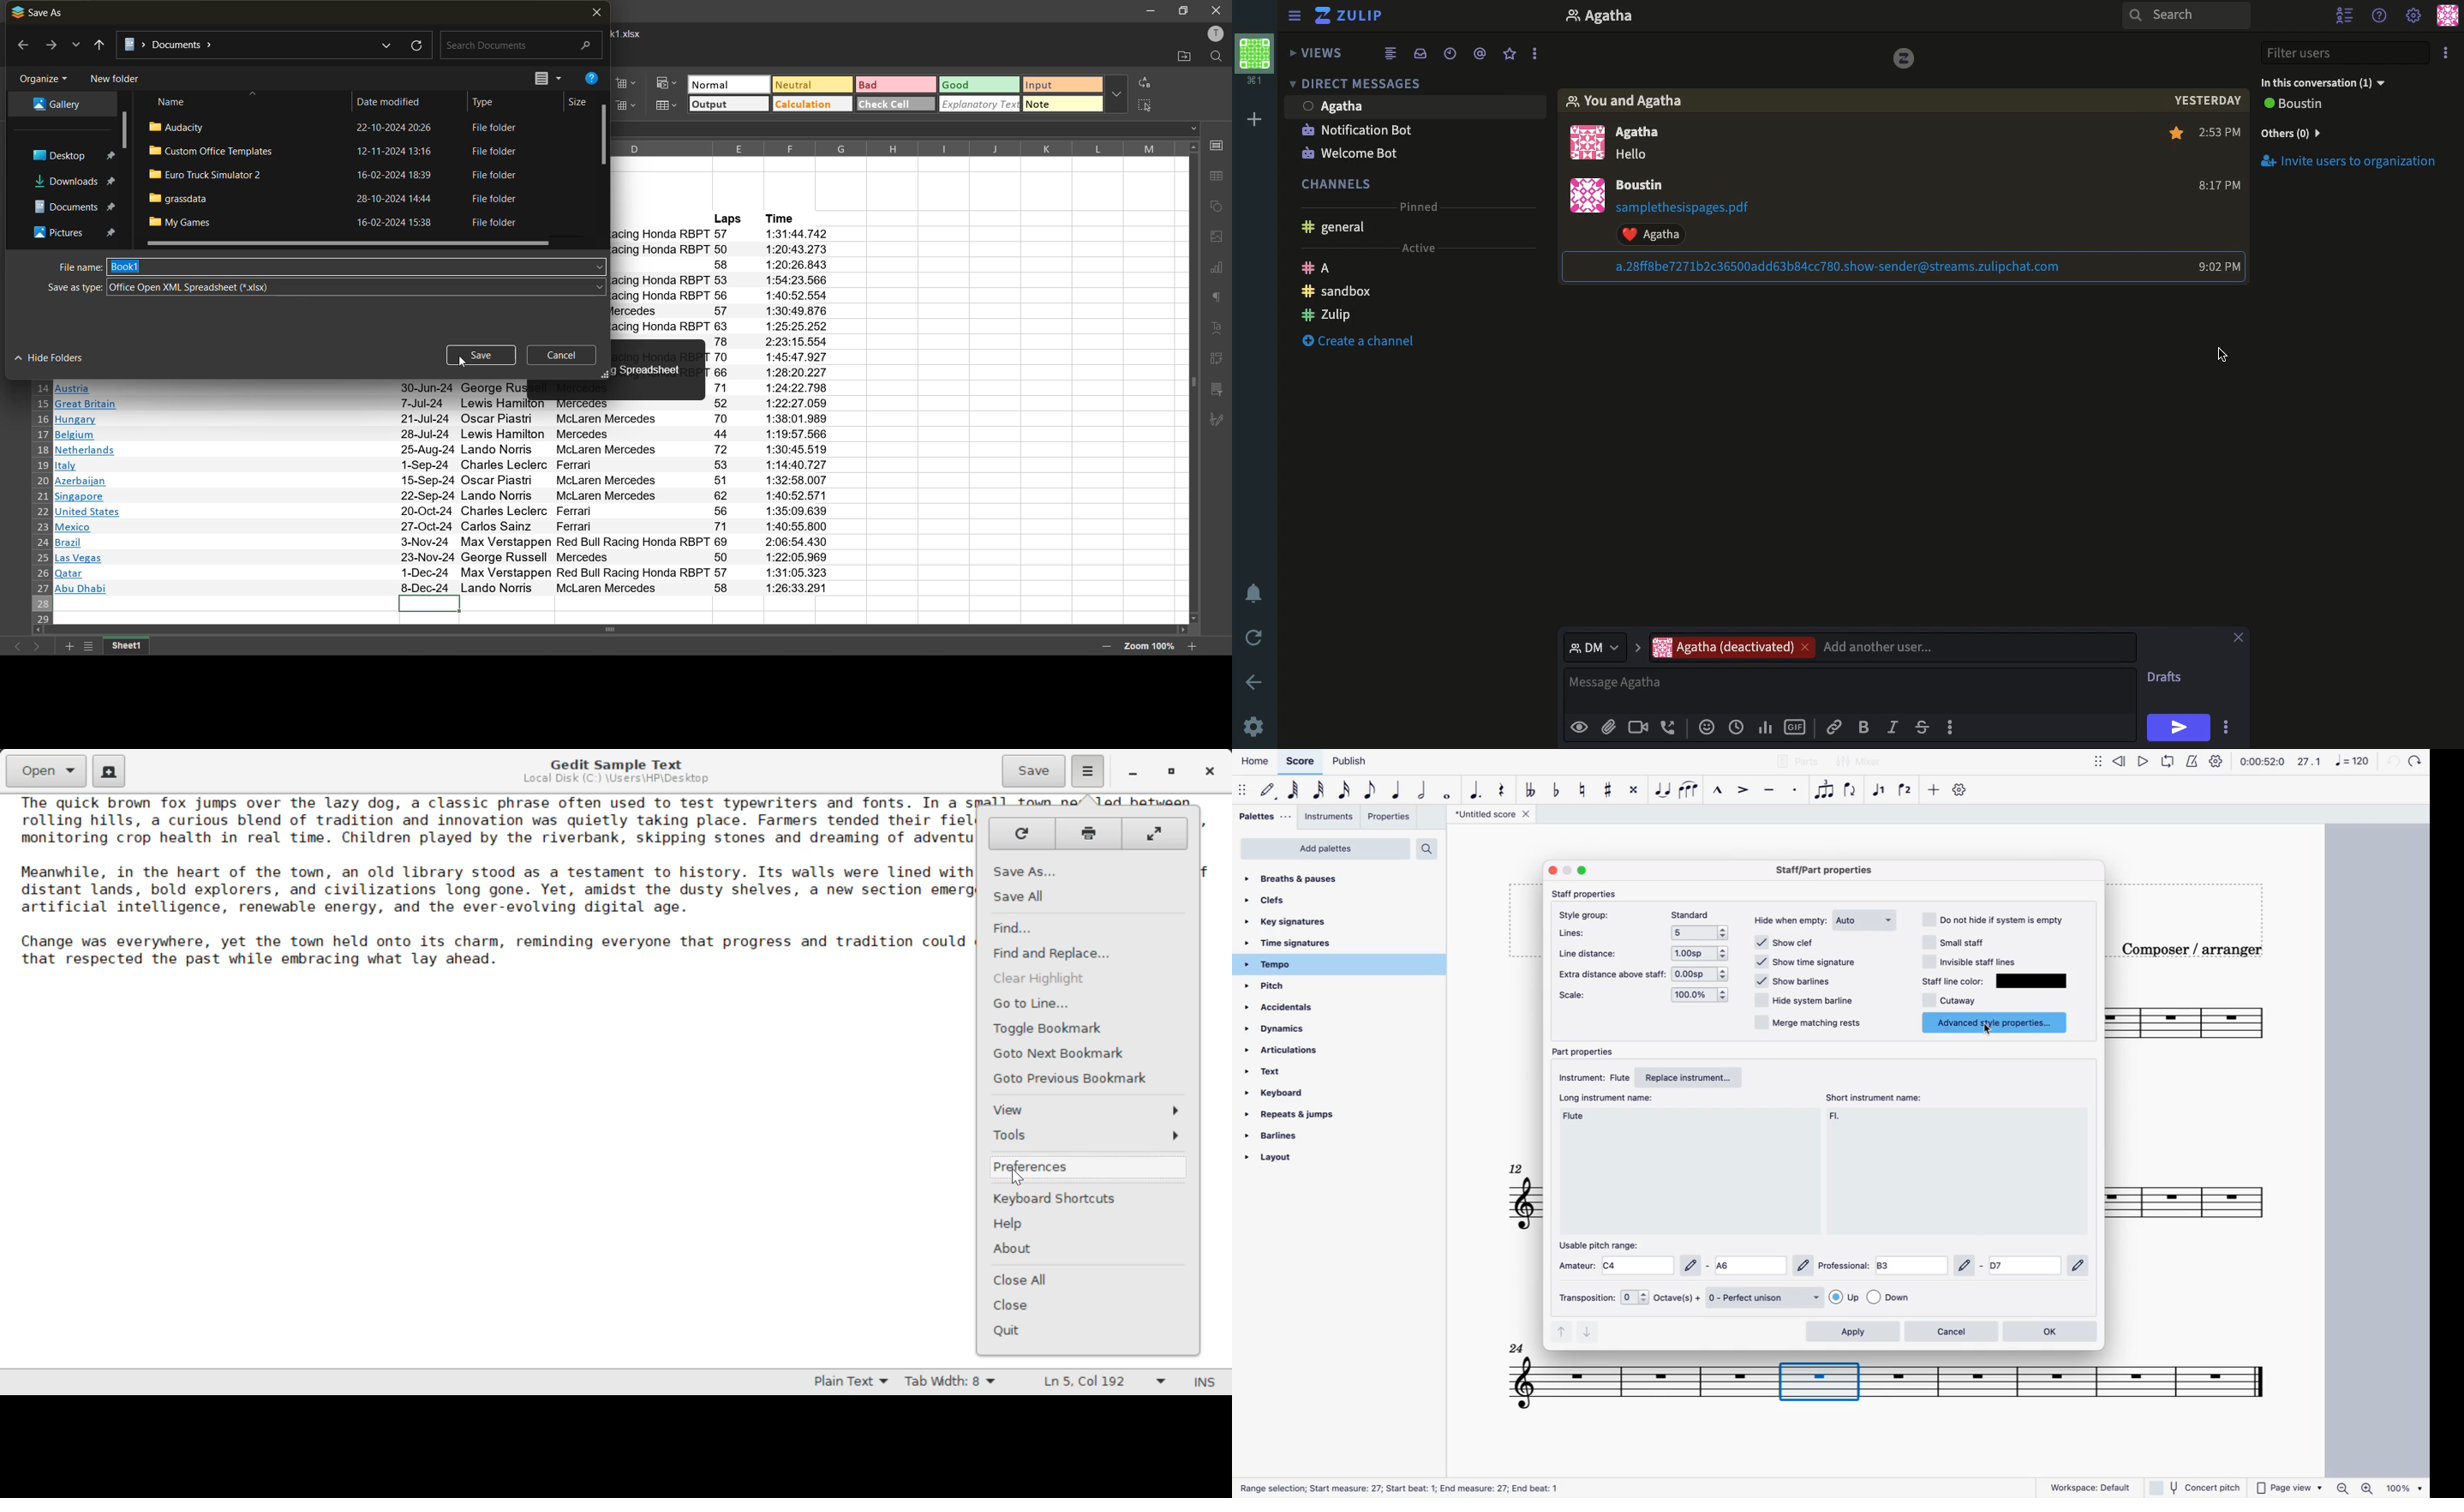 This screenshot has height=1512, width=2464. What do you see at coordinates (178, 101) in the screenshot?
I see `name` at bounding box center [178, 101].